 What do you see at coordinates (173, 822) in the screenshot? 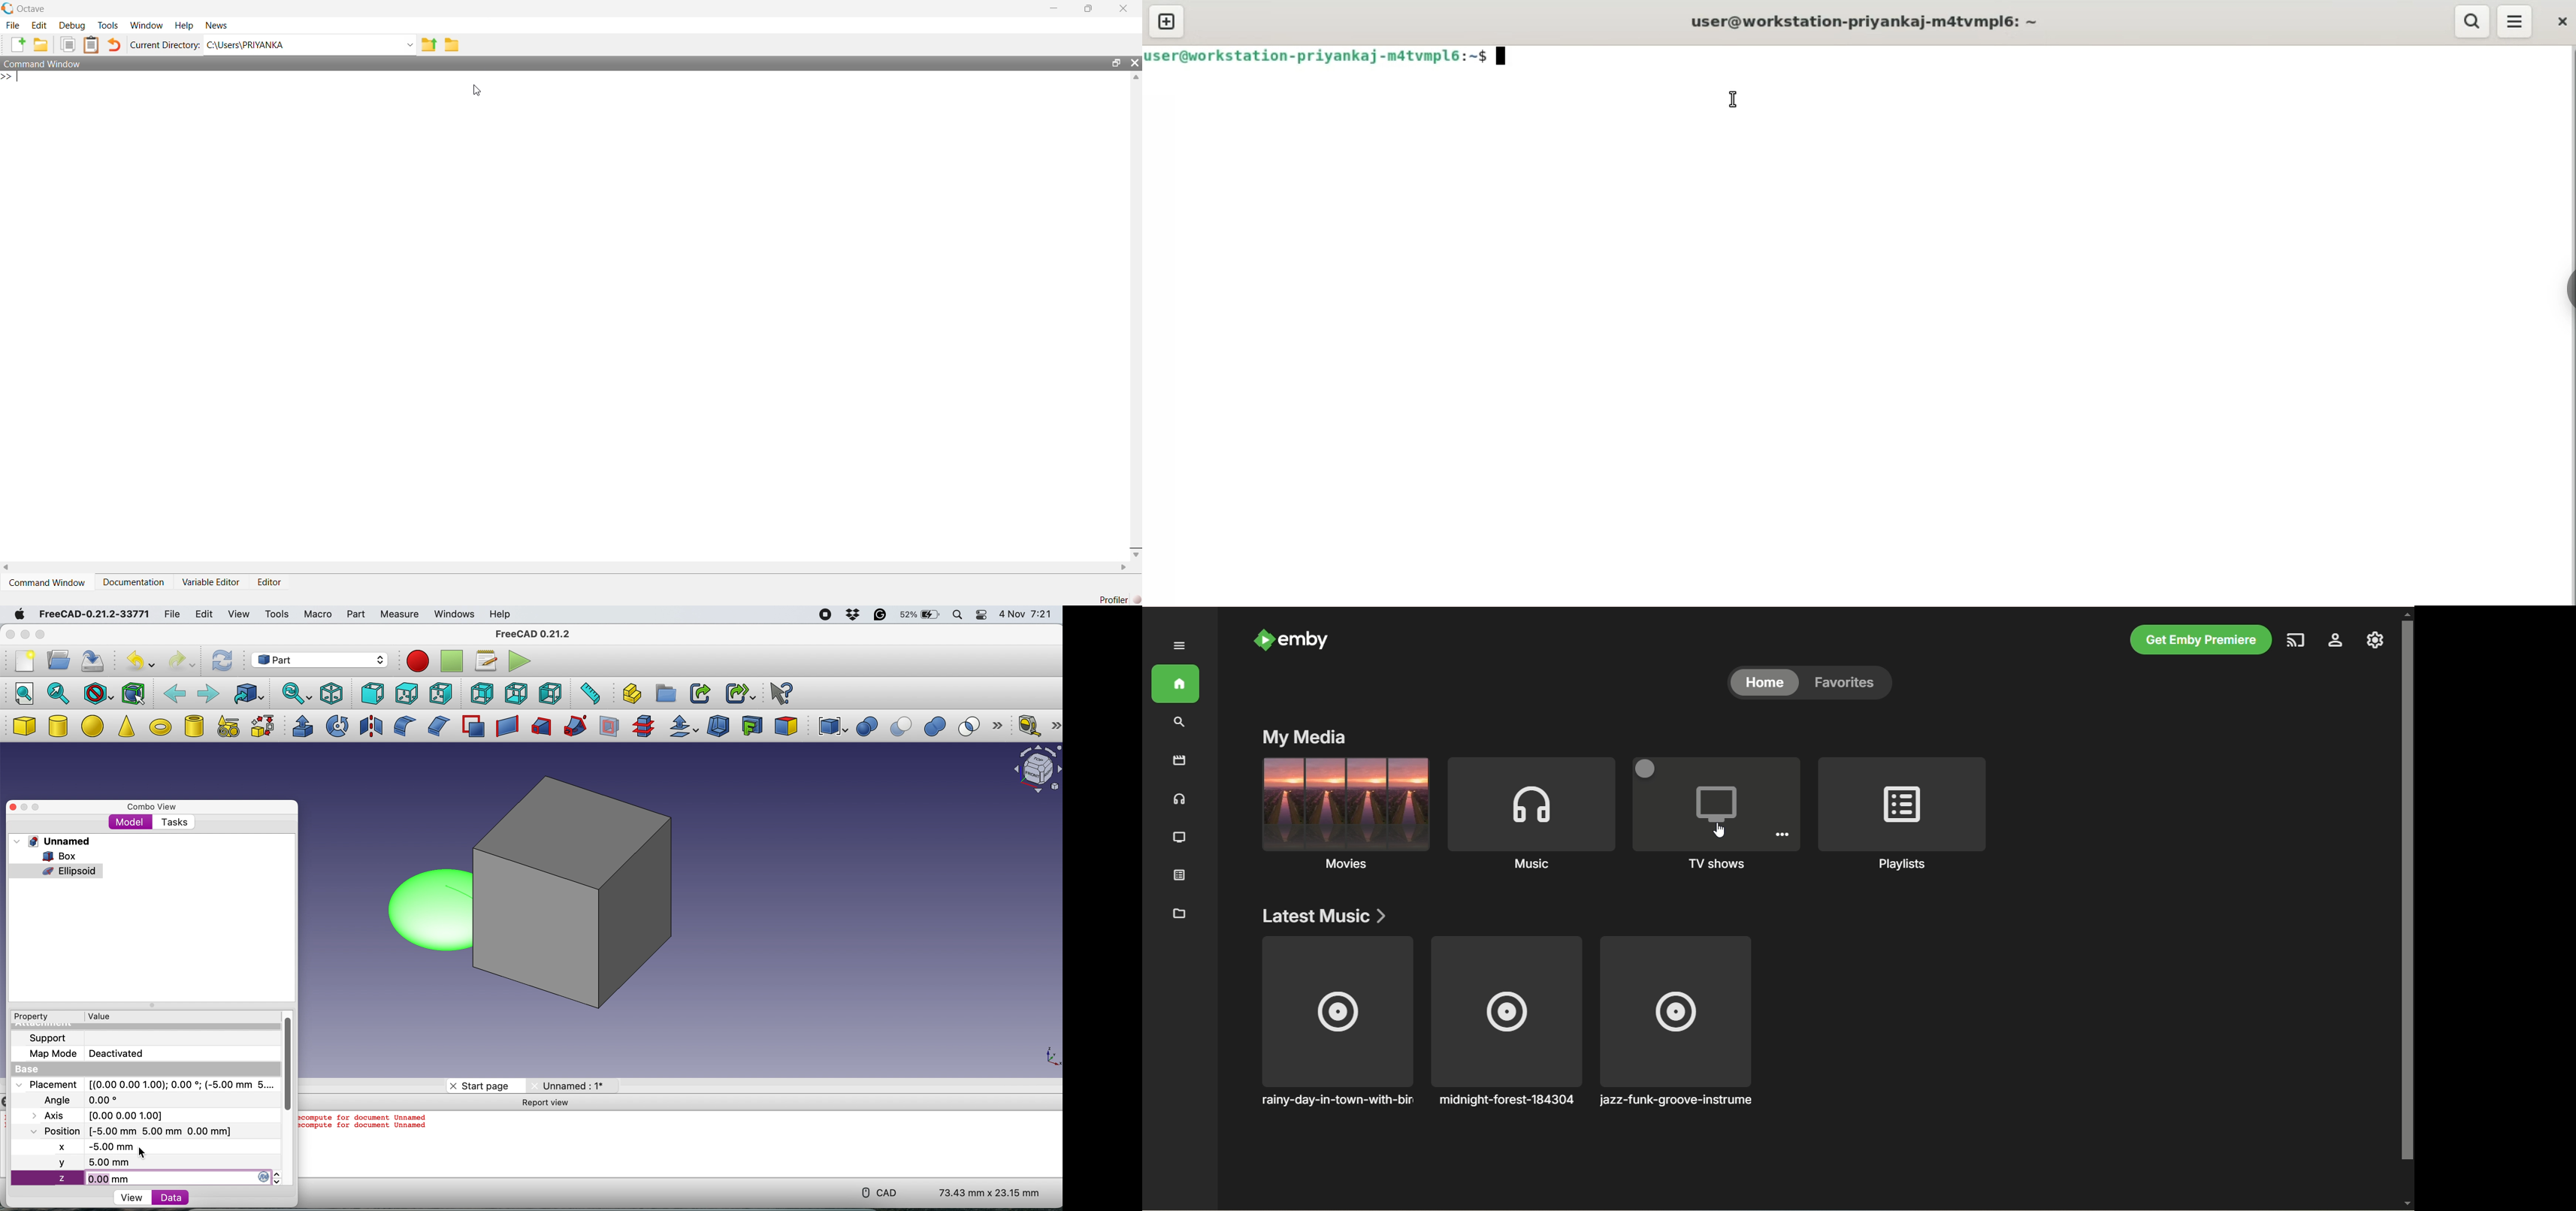
I see `tasks` at bounding box center [173, 822].